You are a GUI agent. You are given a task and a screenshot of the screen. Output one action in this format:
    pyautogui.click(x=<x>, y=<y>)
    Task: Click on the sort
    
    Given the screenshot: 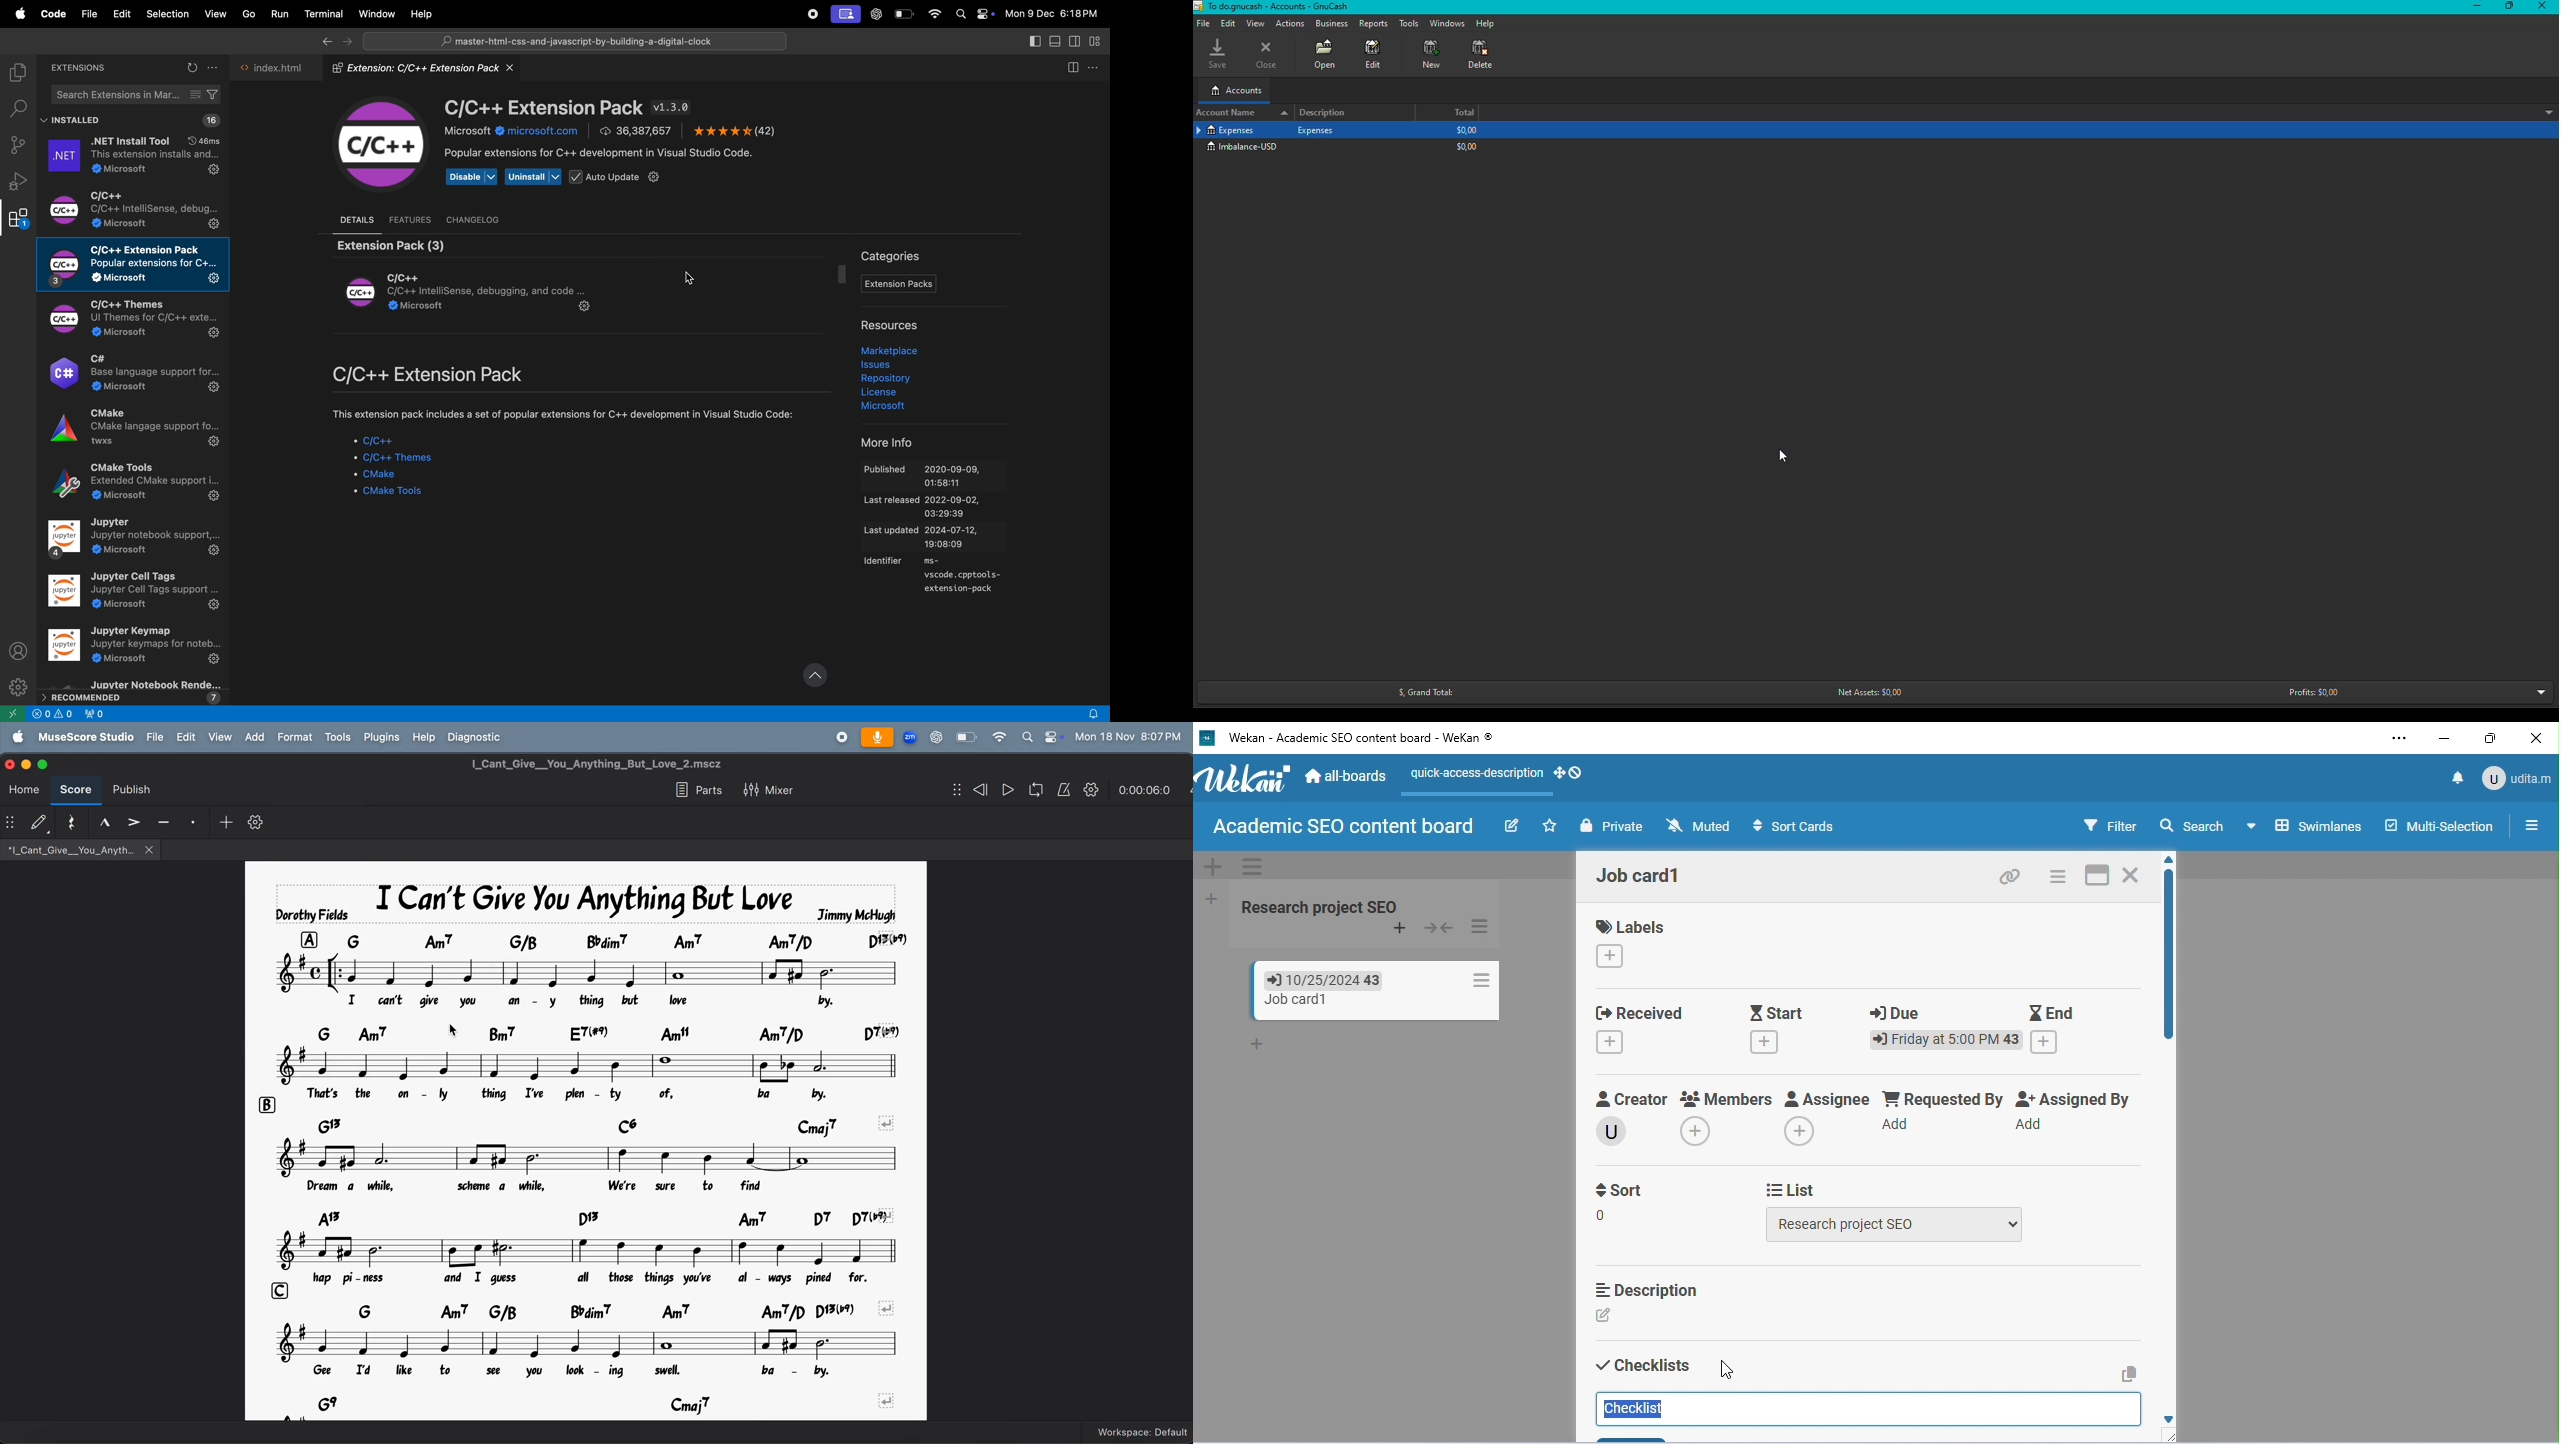 What is the action you would take?
    pyautogui.click(x=1281, y=114)
    